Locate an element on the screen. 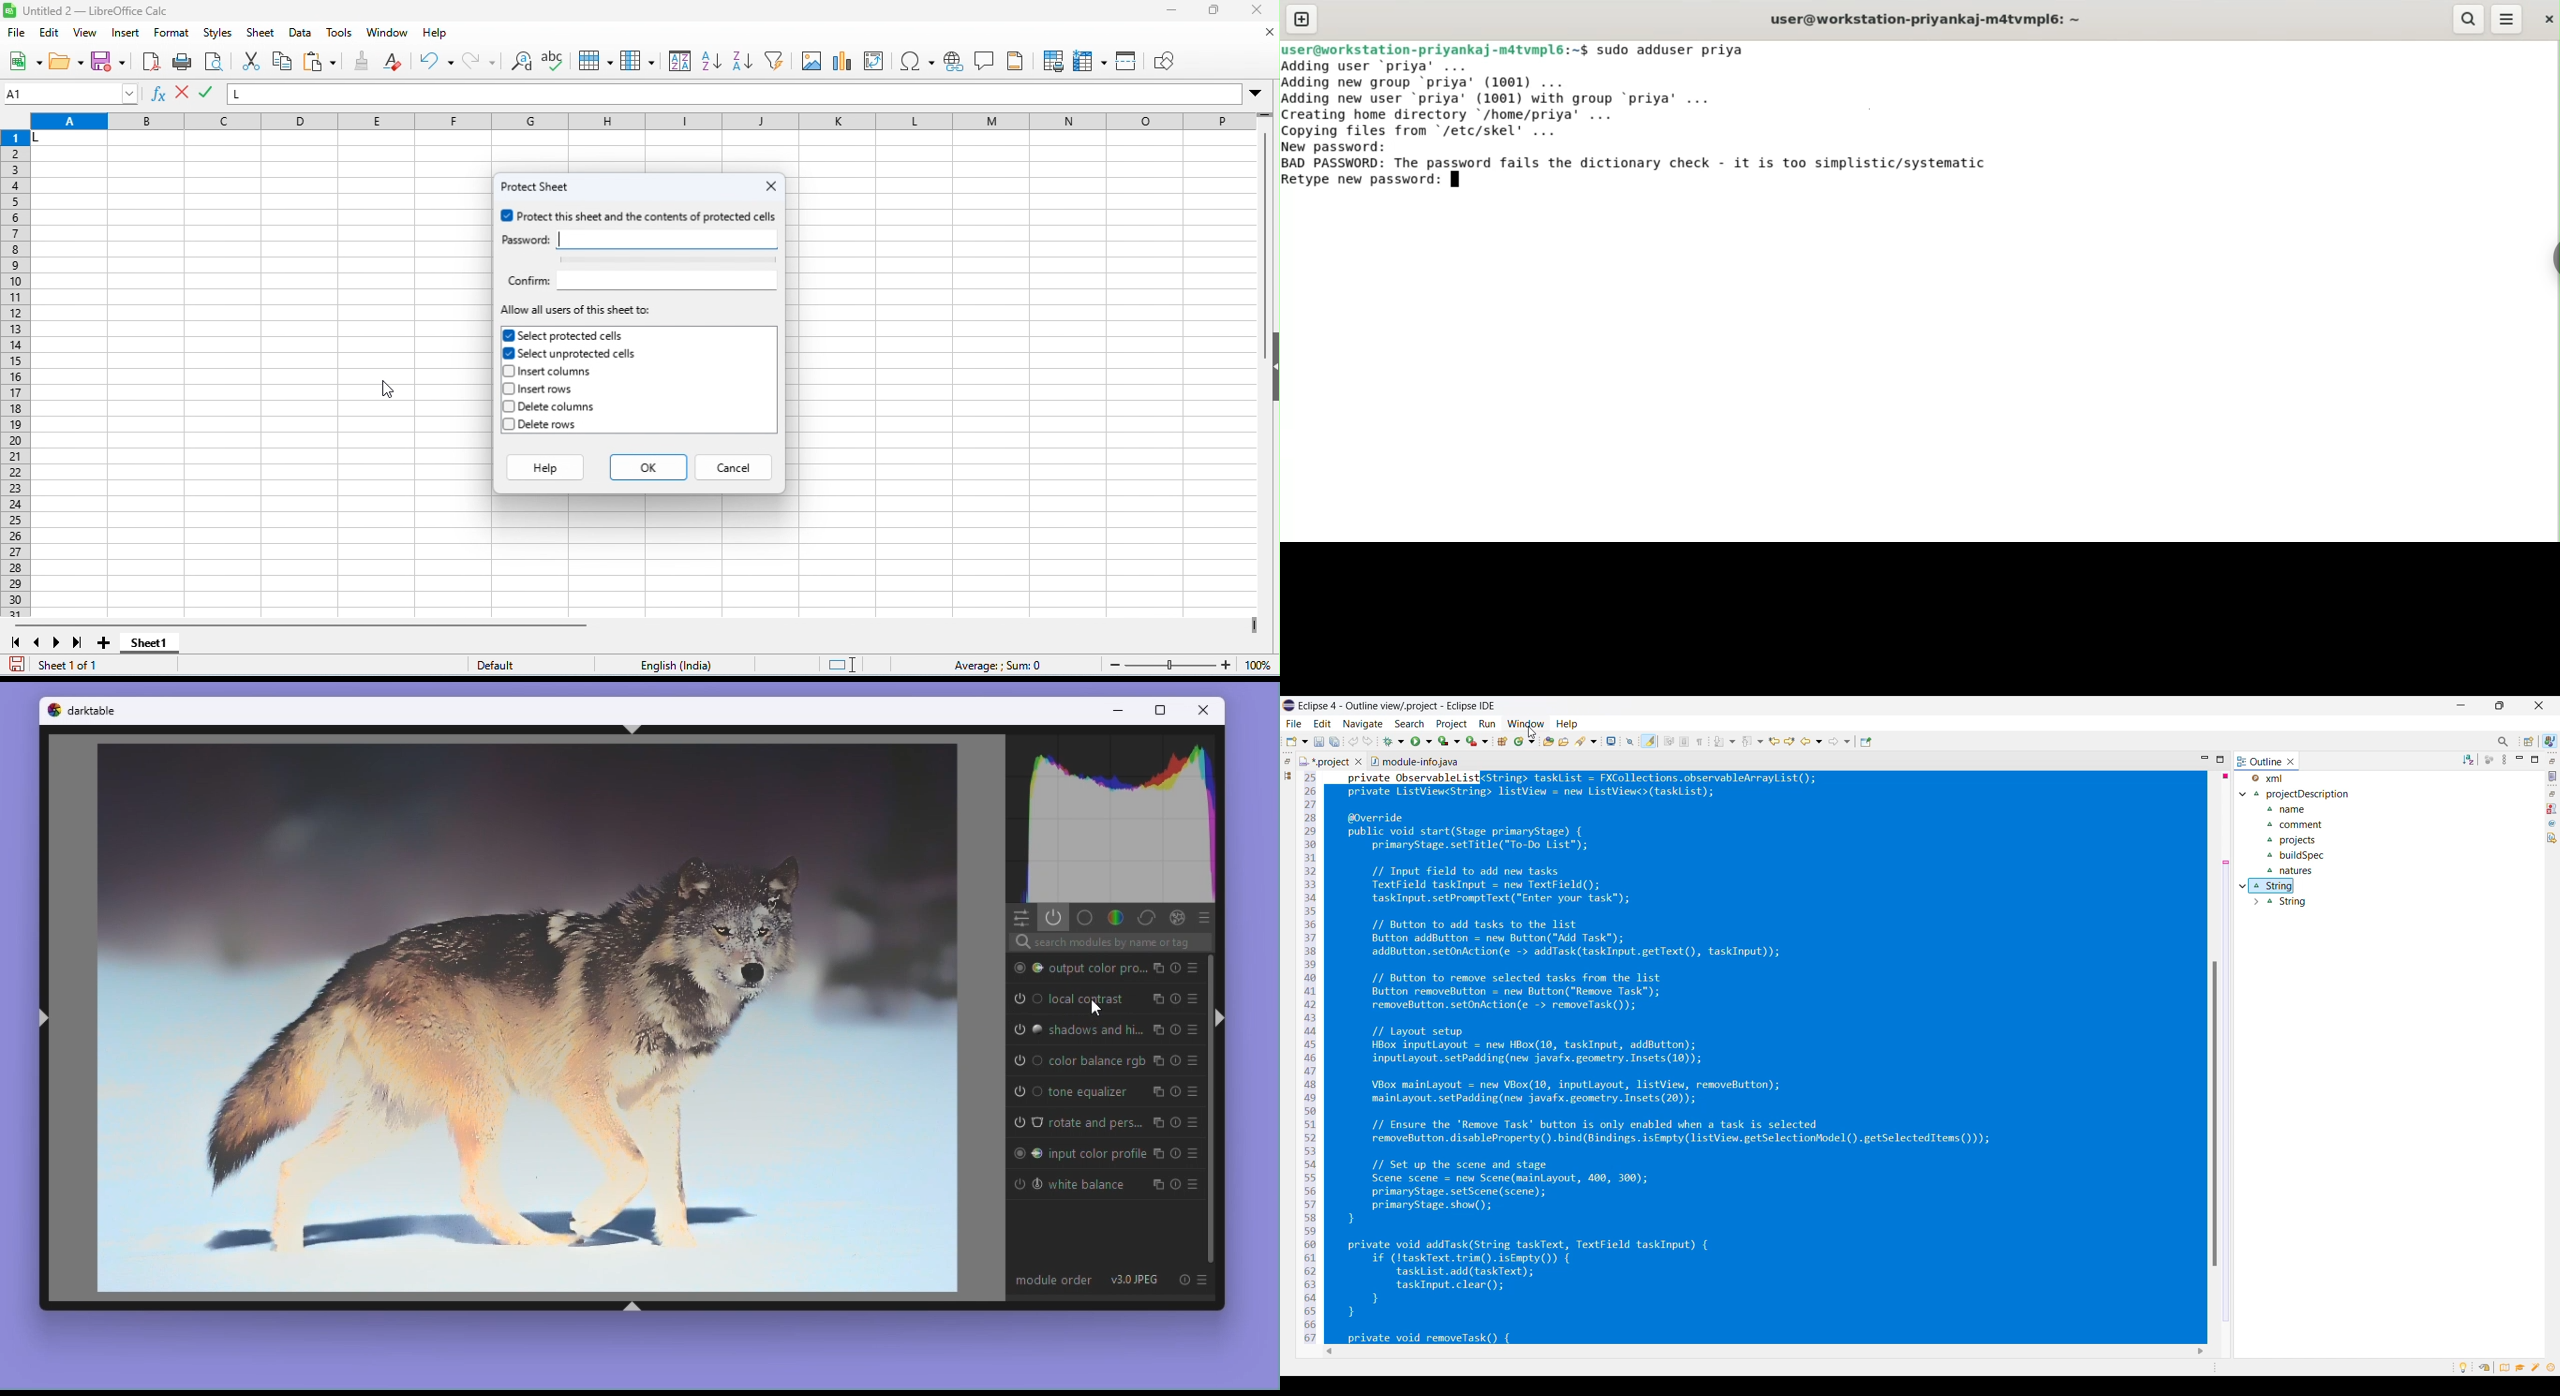  open is located at coordinates (67, 62).